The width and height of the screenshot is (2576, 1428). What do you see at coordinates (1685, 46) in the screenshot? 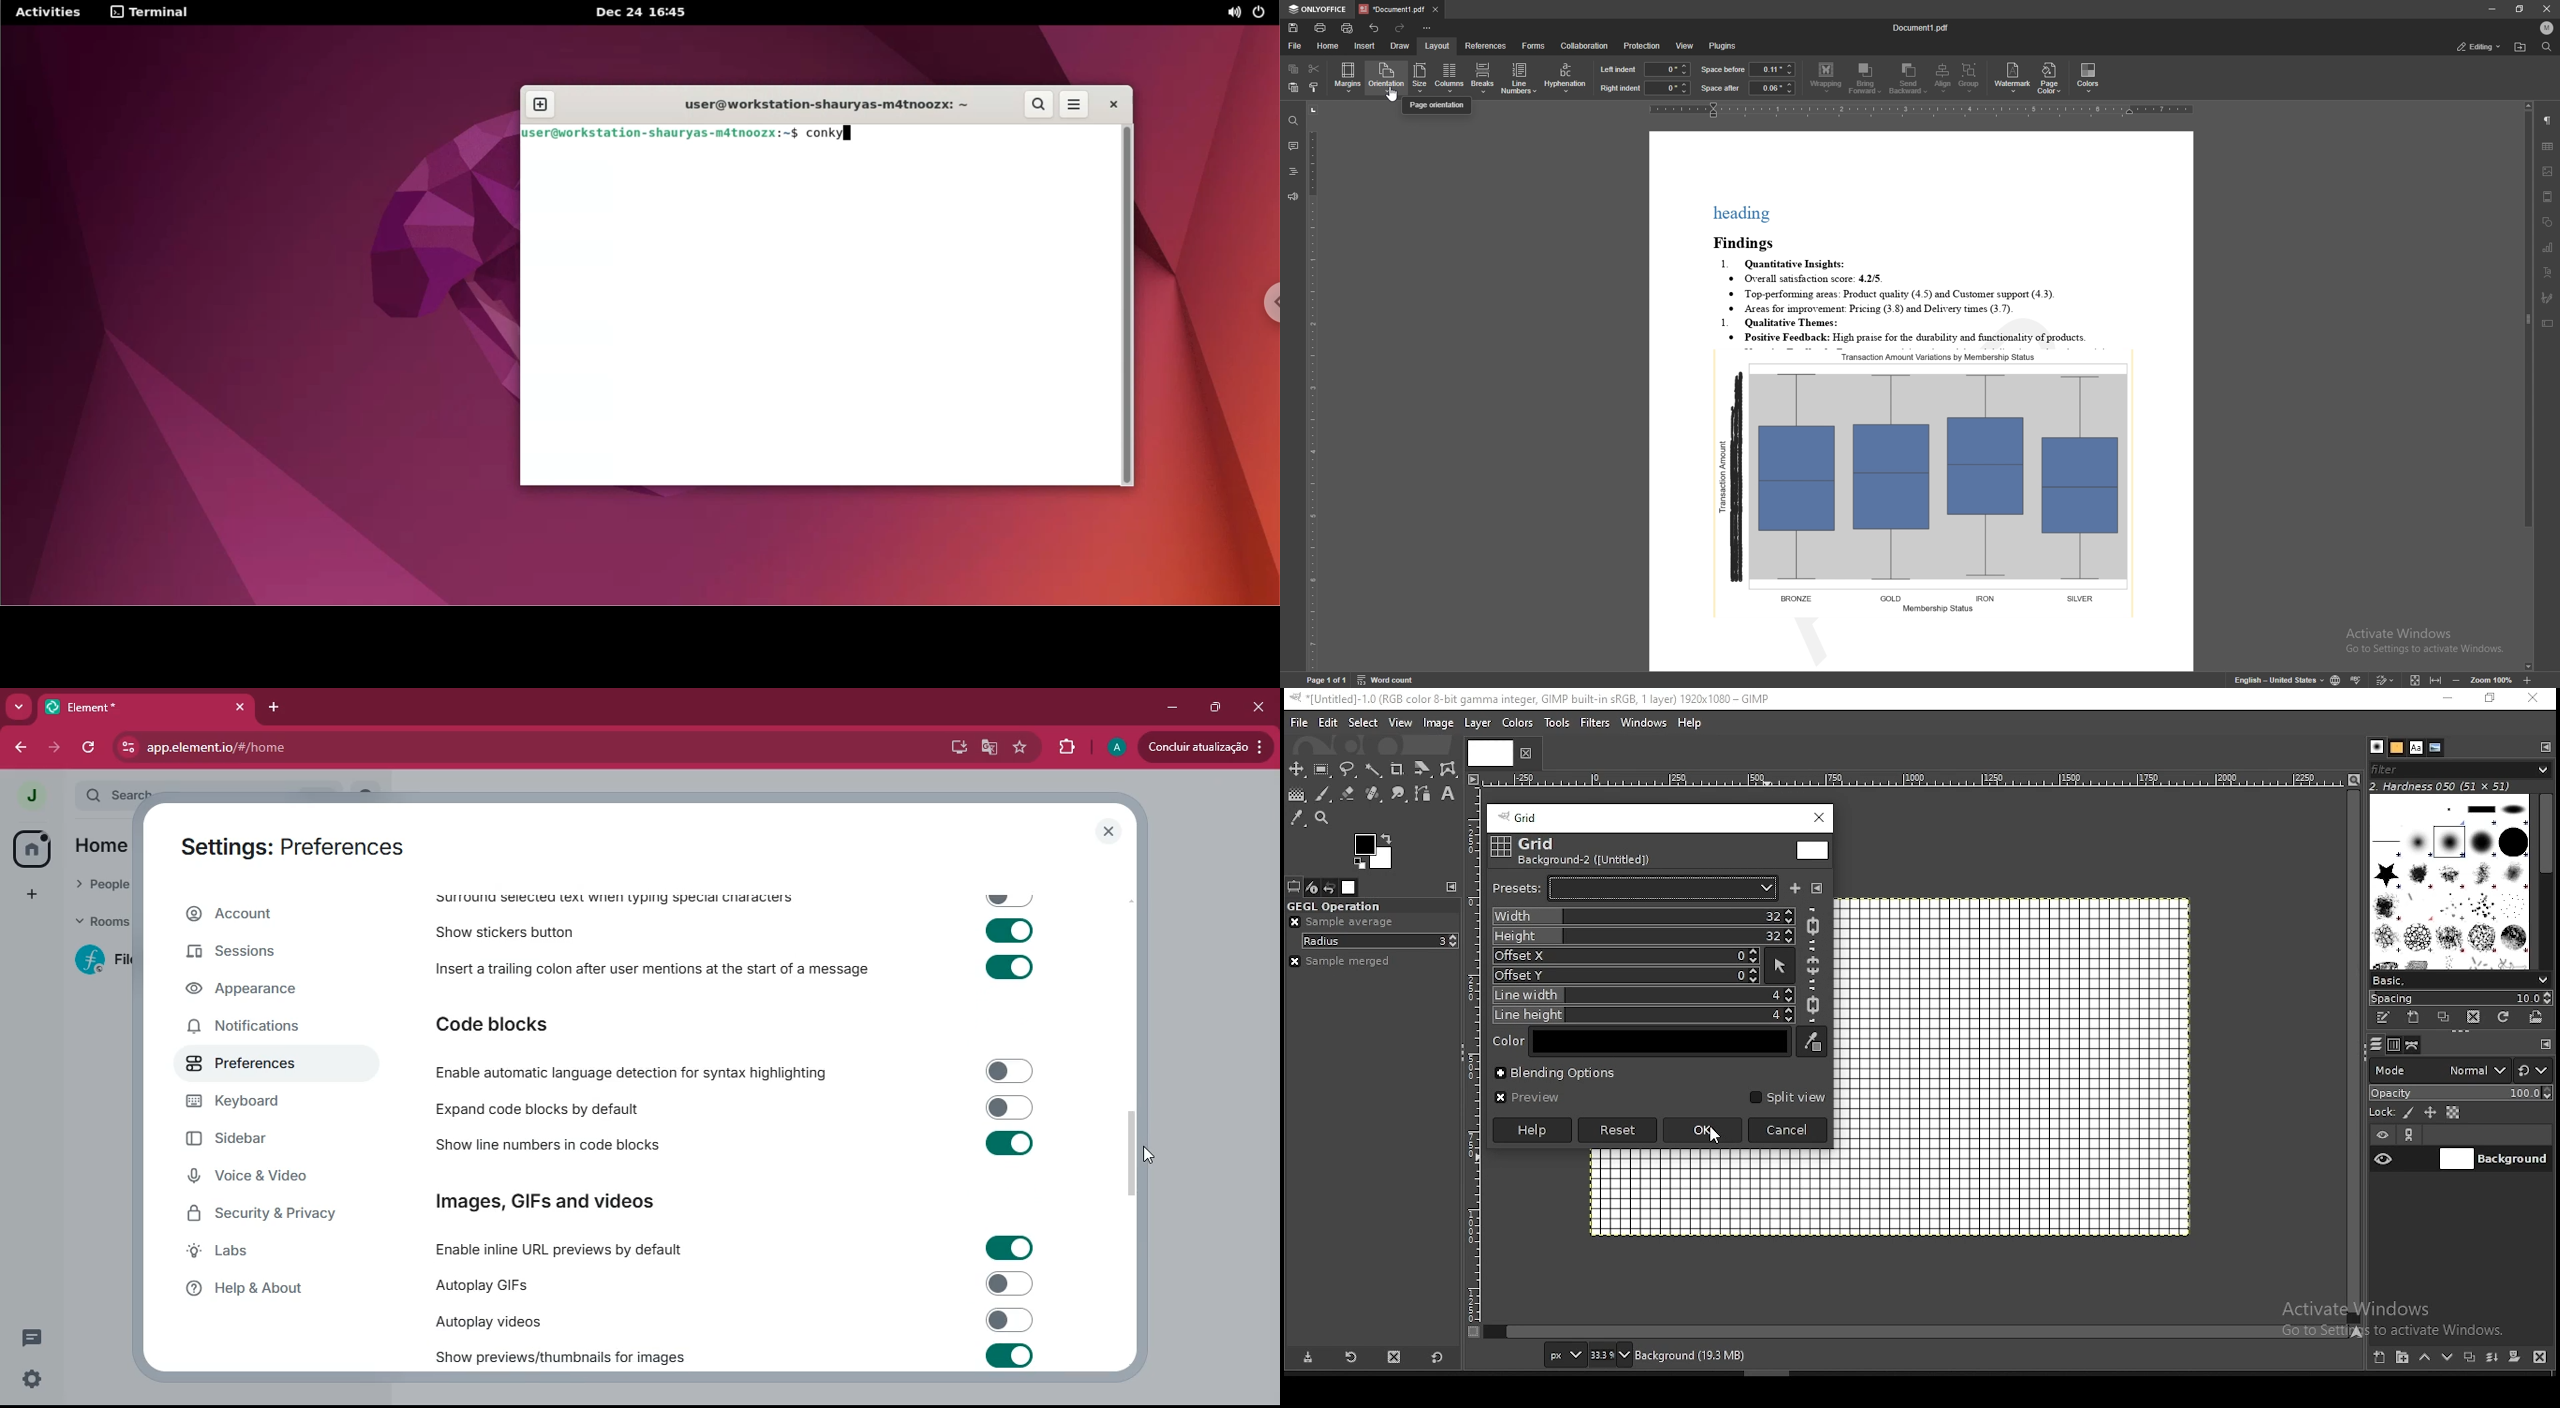
I see `view` at bounding box center [1685, 46].